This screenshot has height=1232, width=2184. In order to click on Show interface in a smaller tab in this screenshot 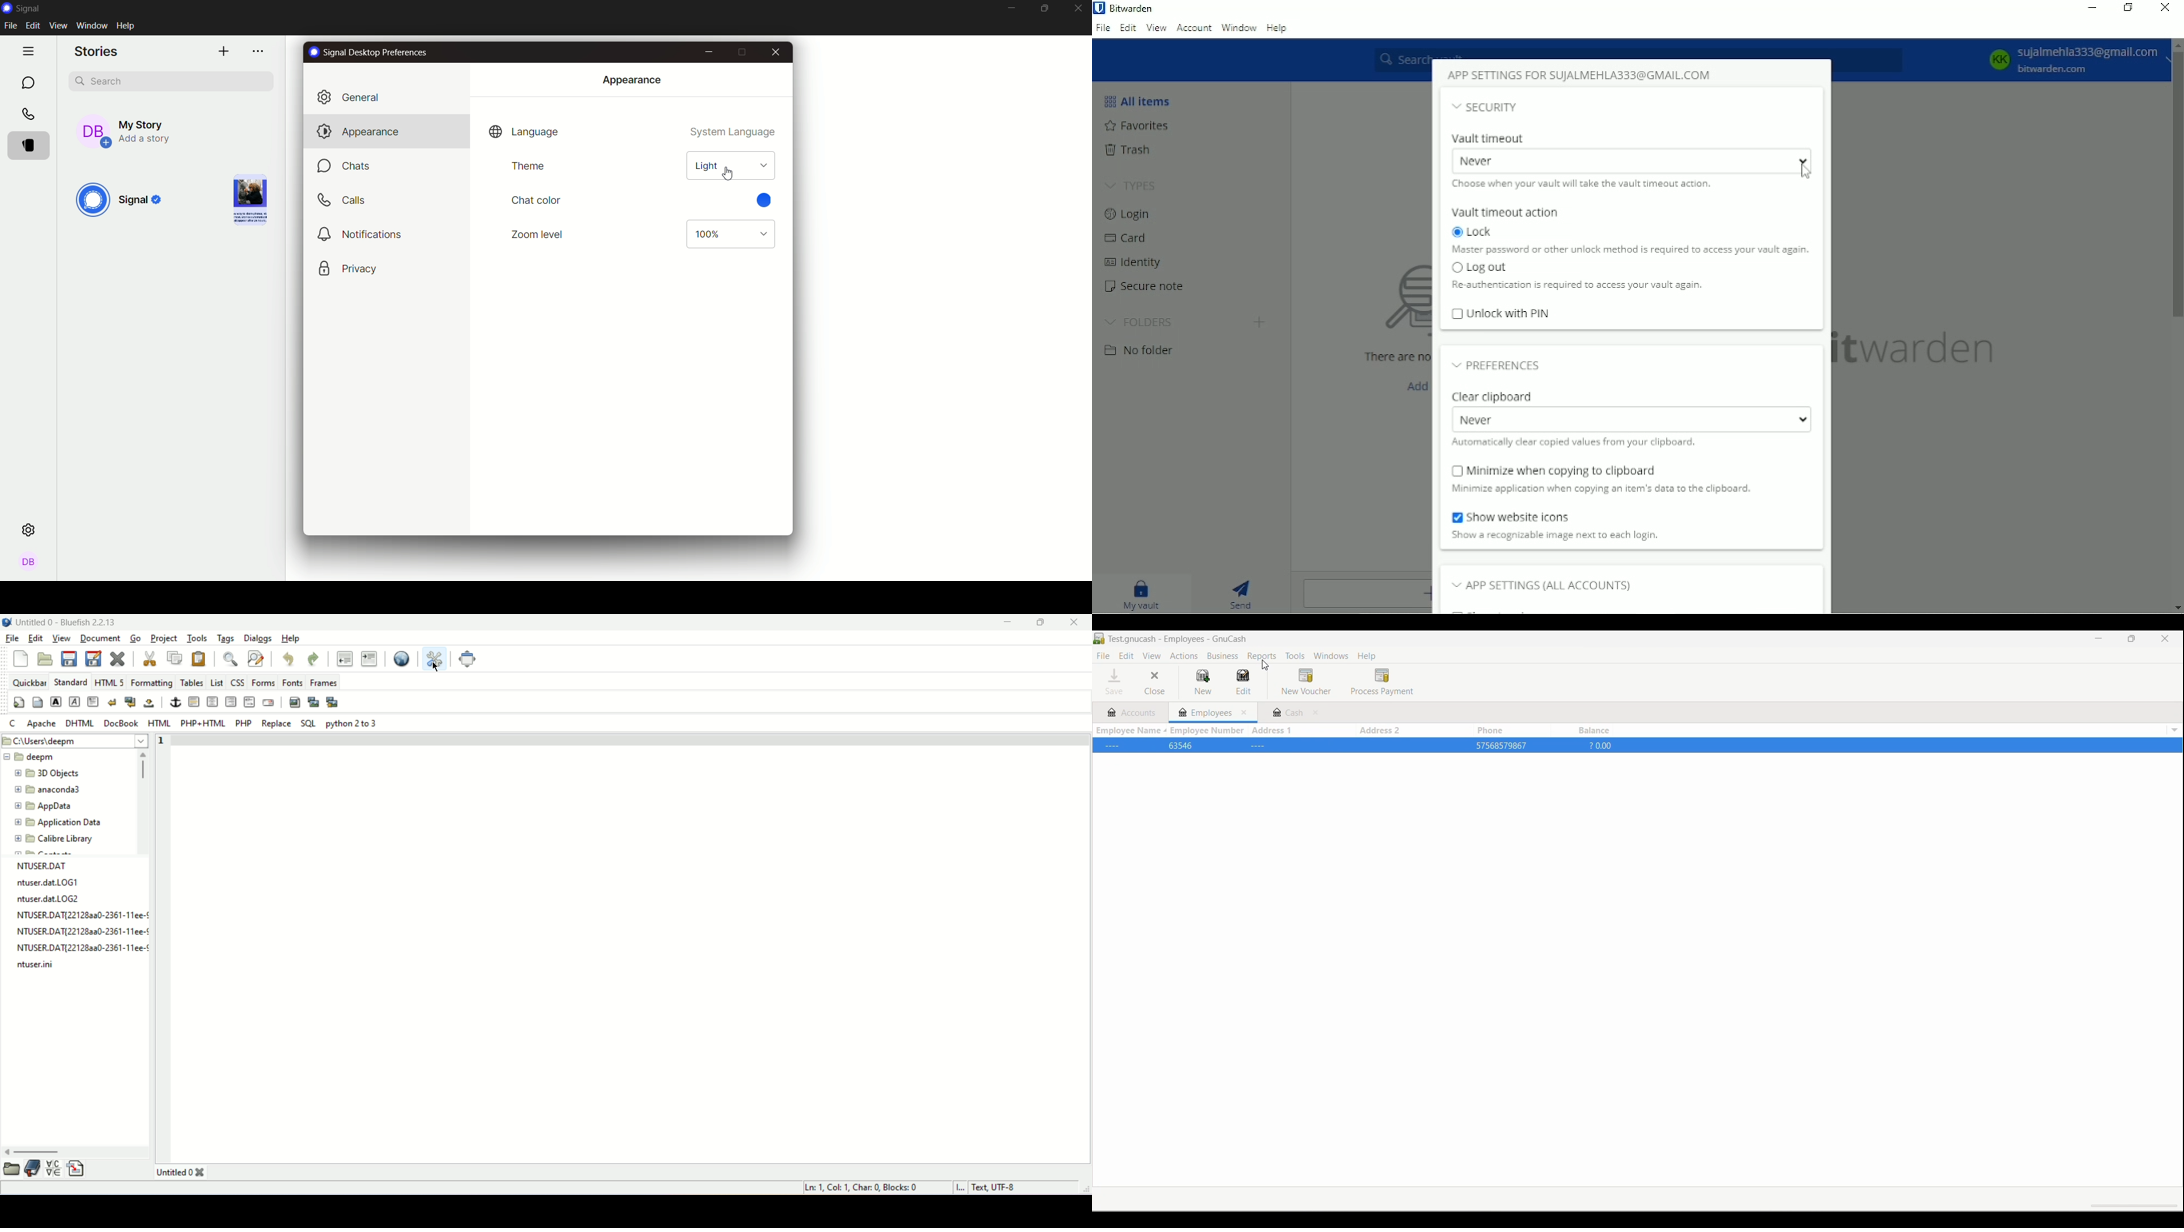, I will do `click(2132, 638)`.